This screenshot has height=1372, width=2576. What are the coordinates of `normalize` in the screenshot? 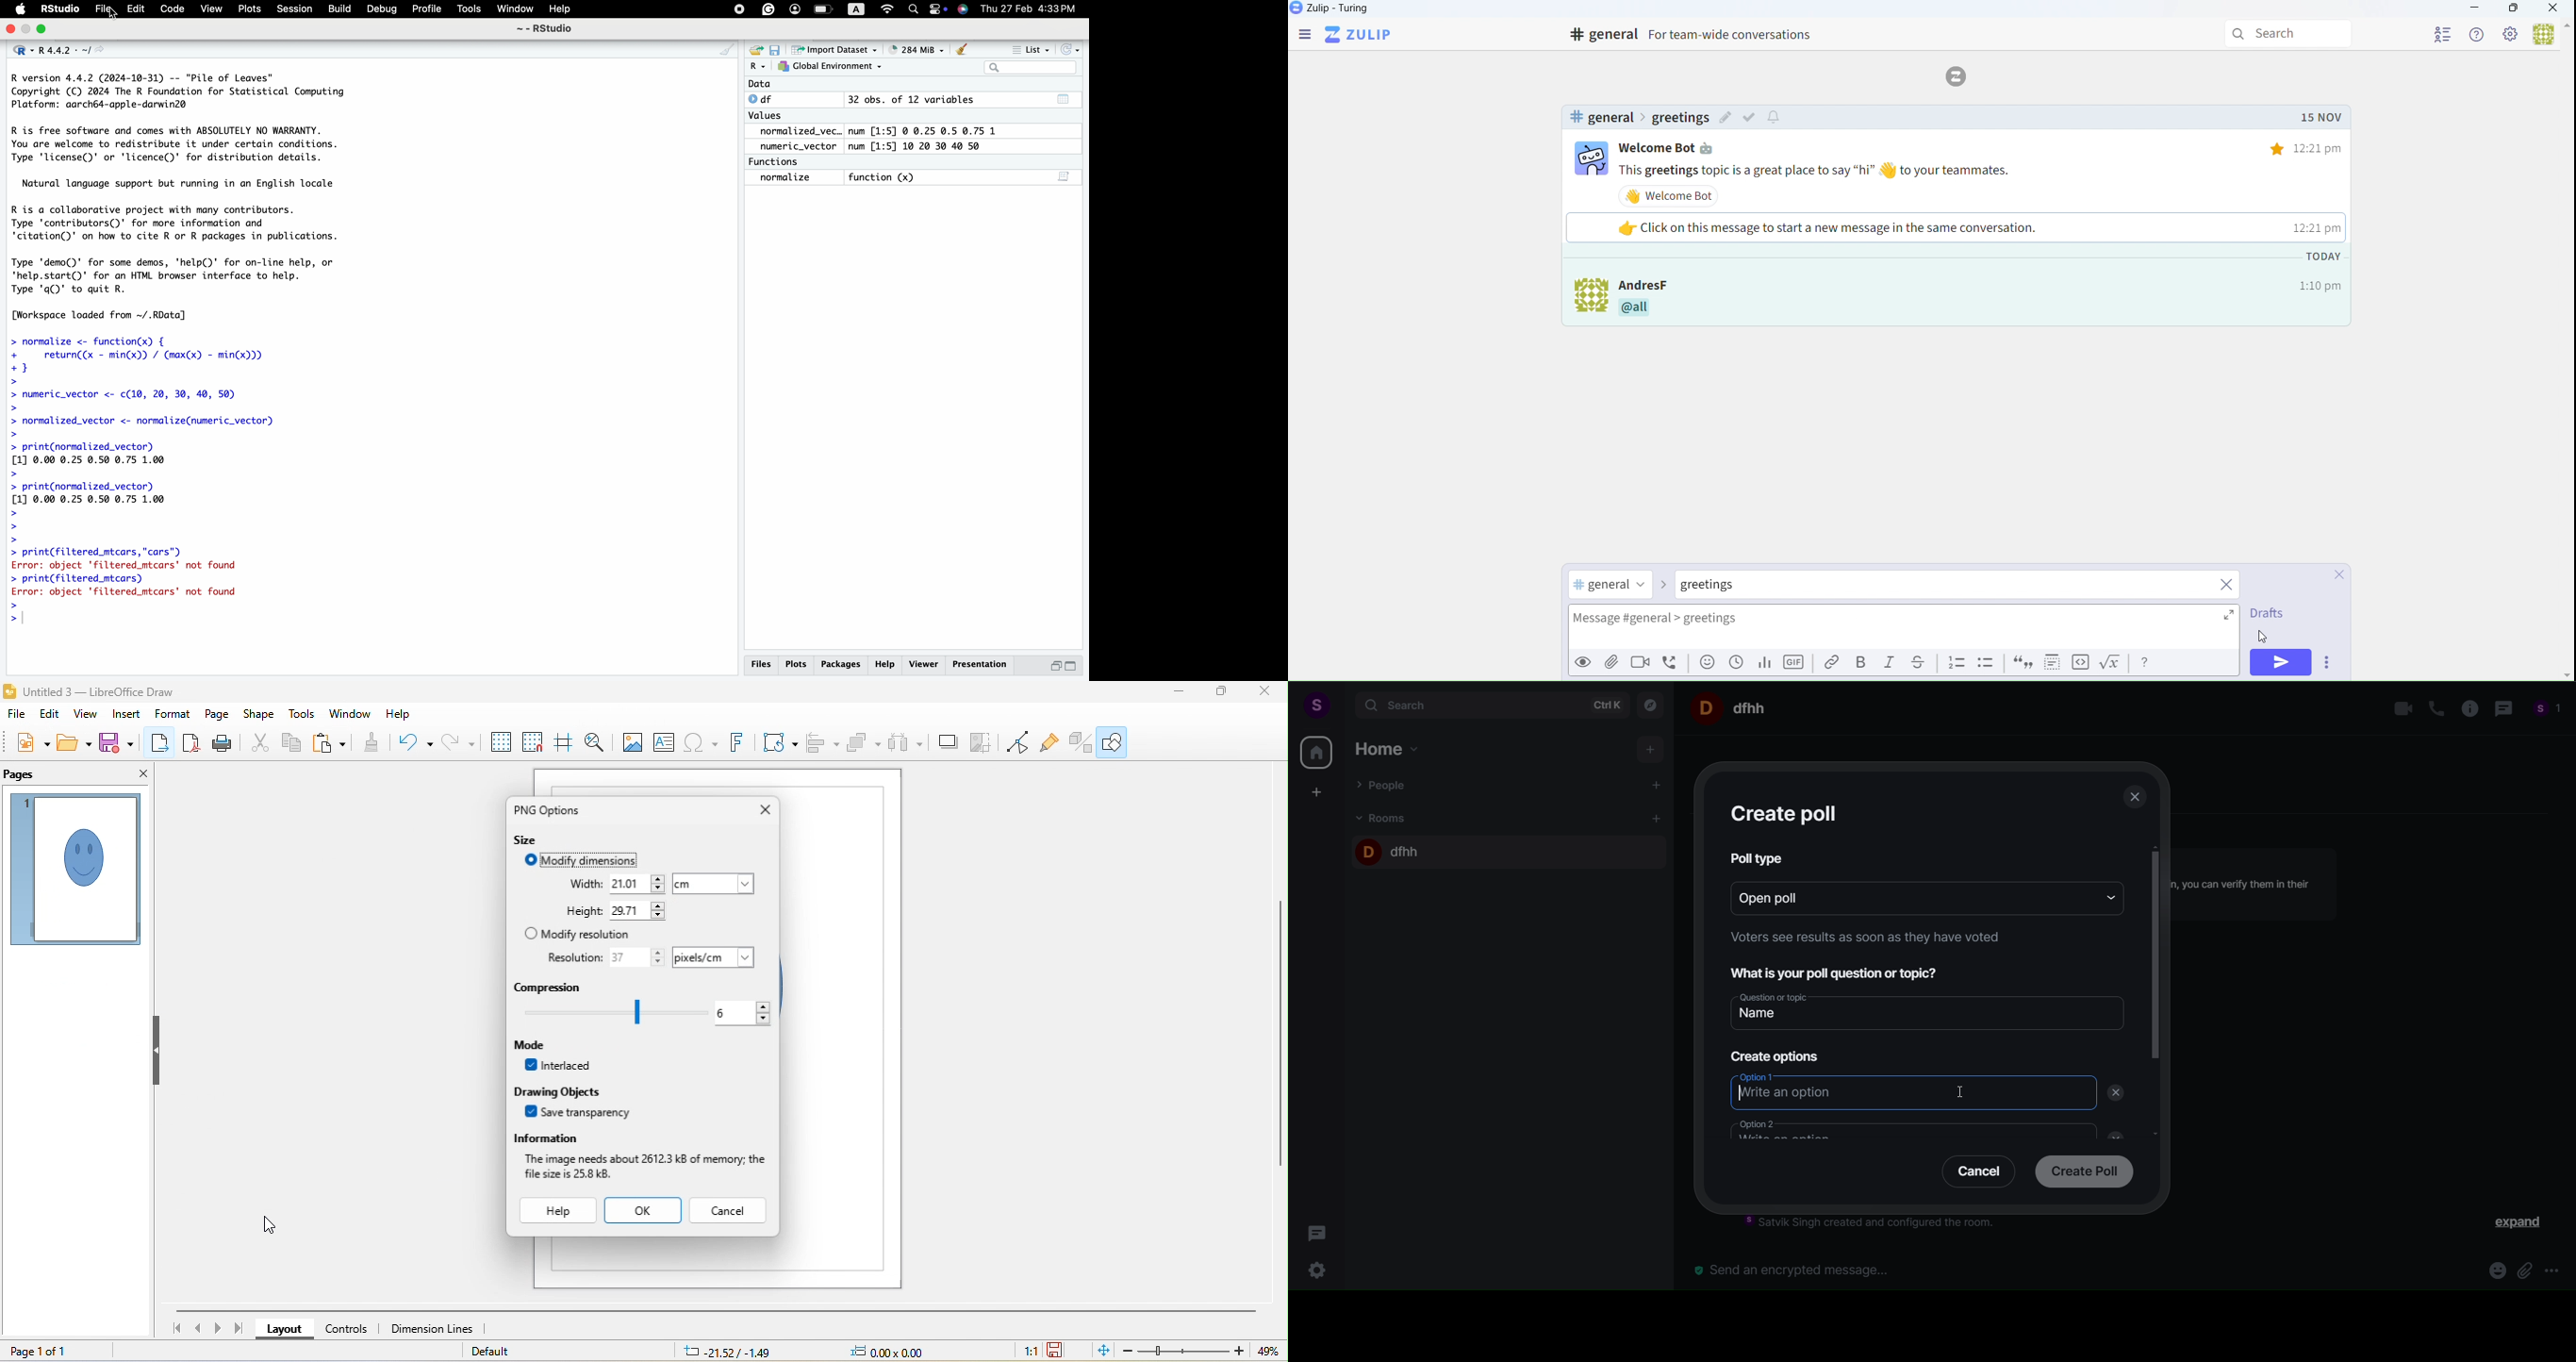 It's located at (794, 178).